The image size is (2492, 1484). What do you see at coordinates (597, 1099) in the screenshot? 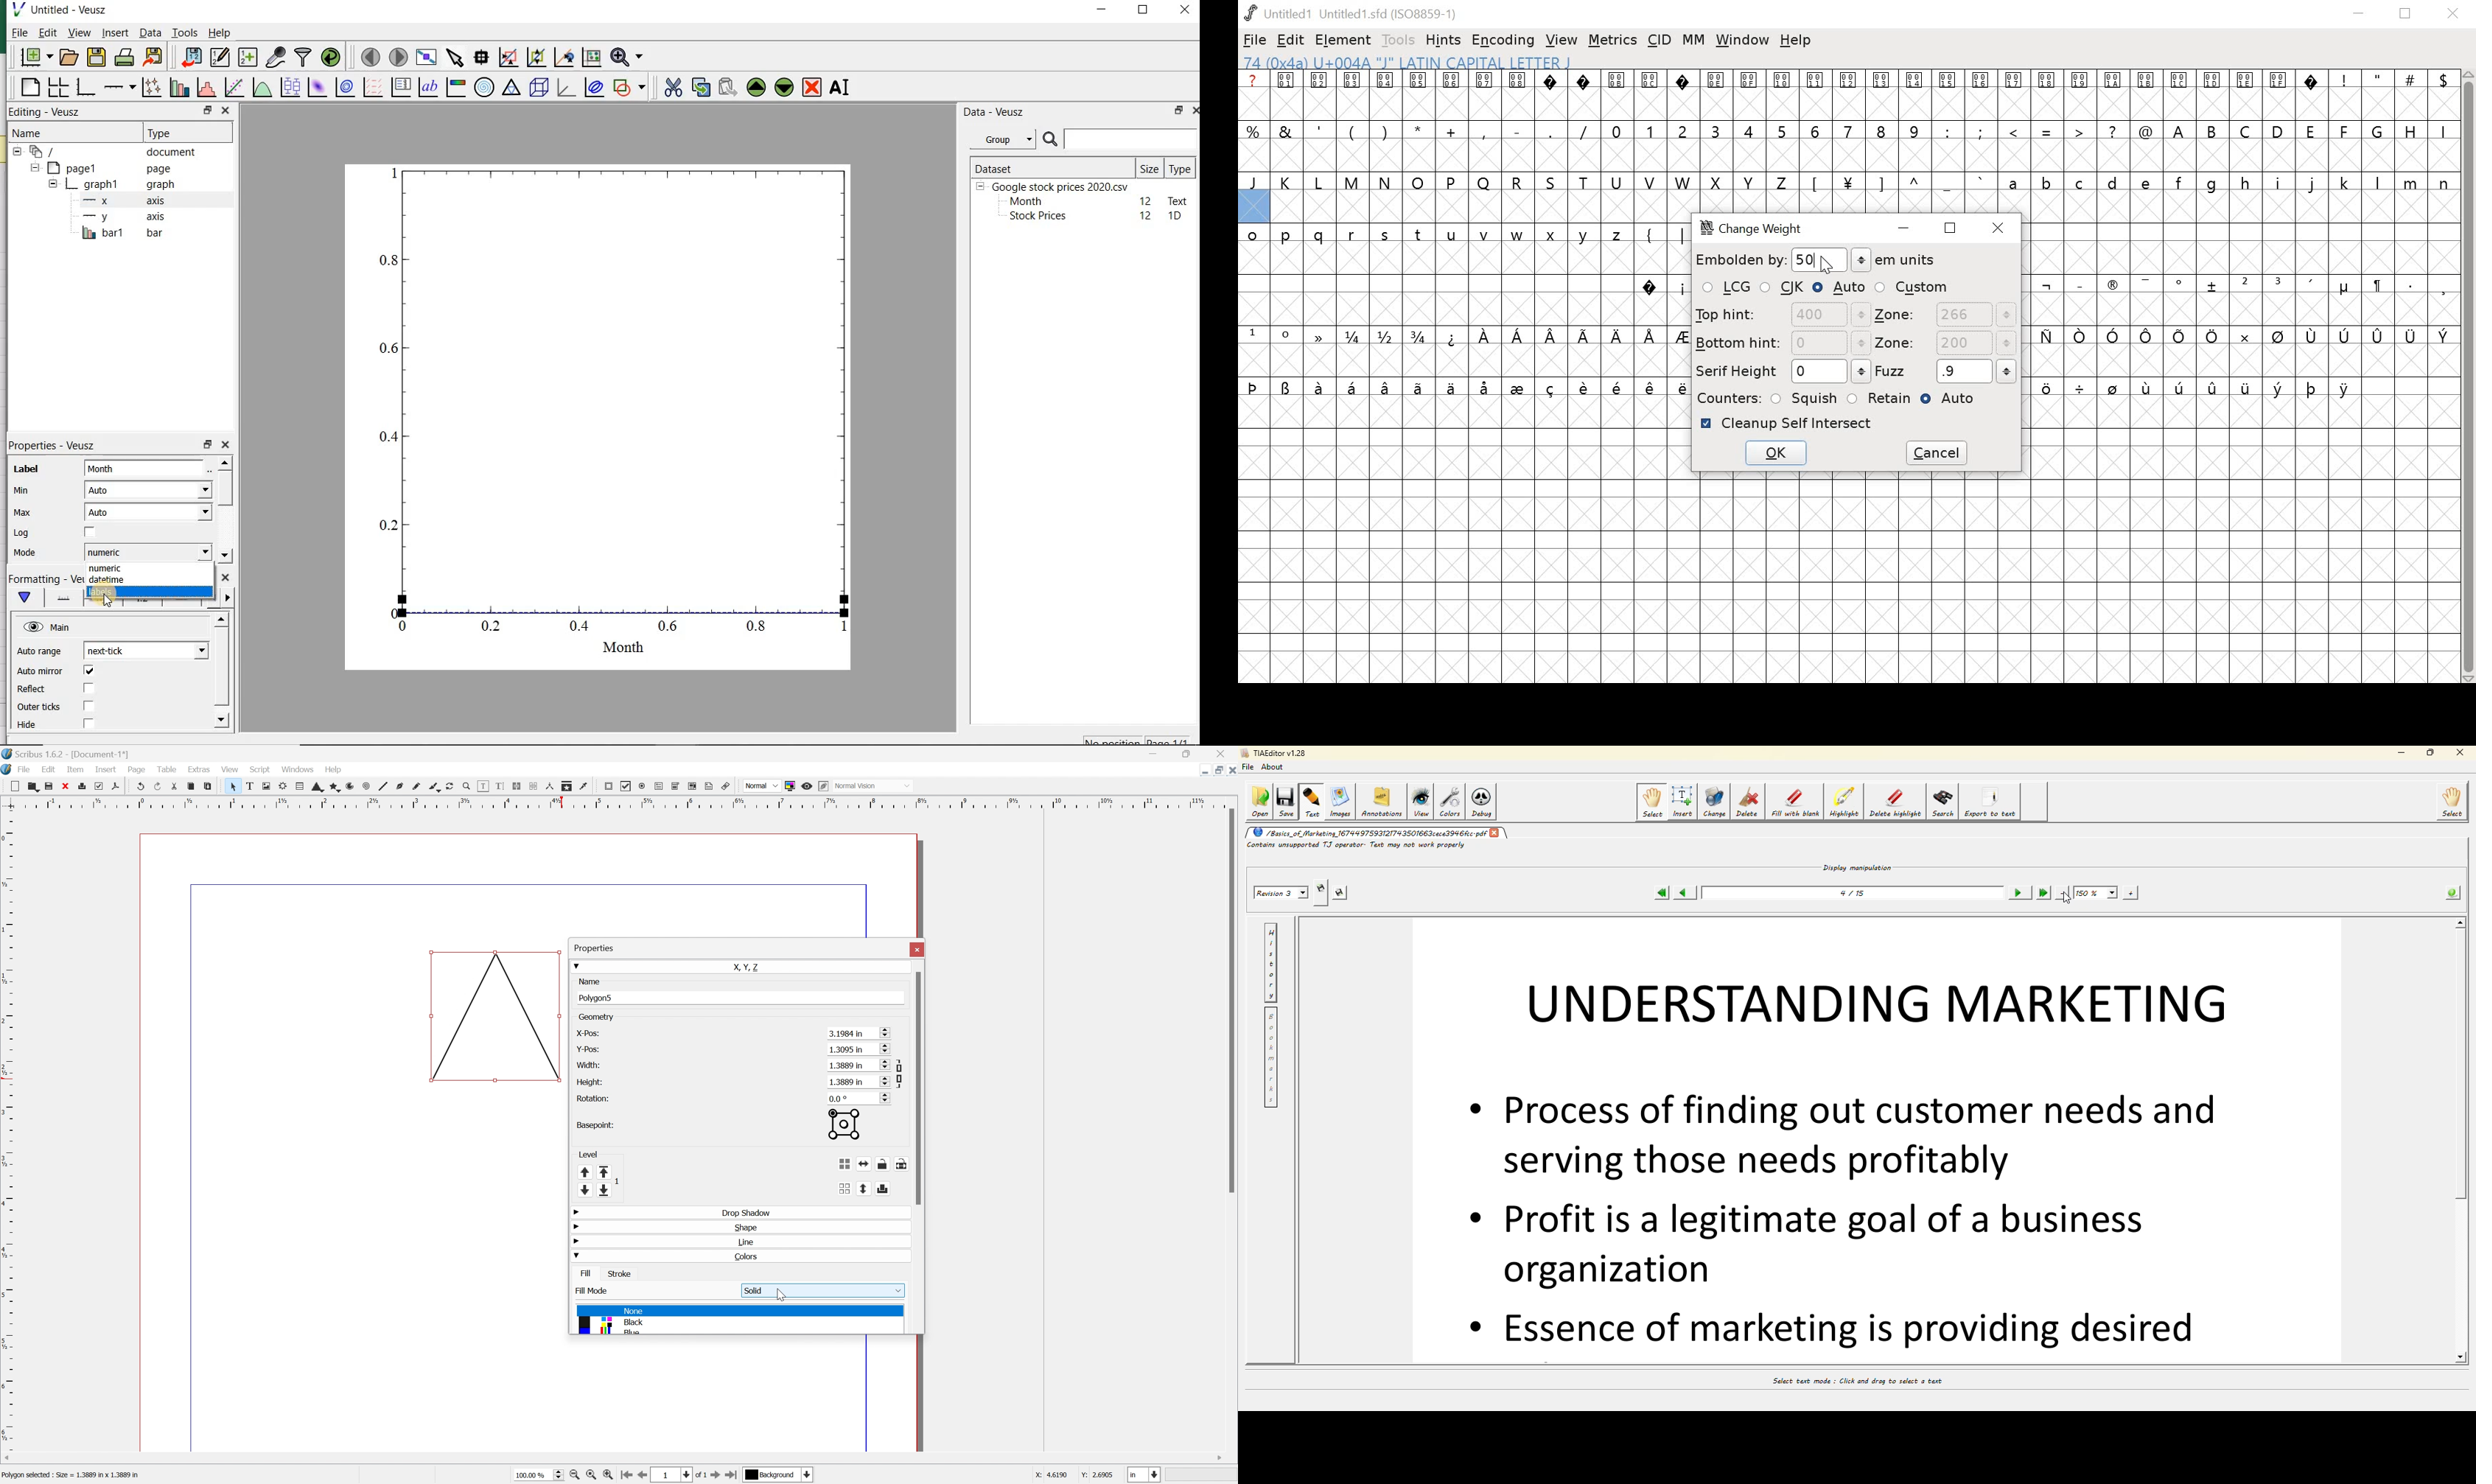
I see `Rotation:` at bounding box center [597, 1099].